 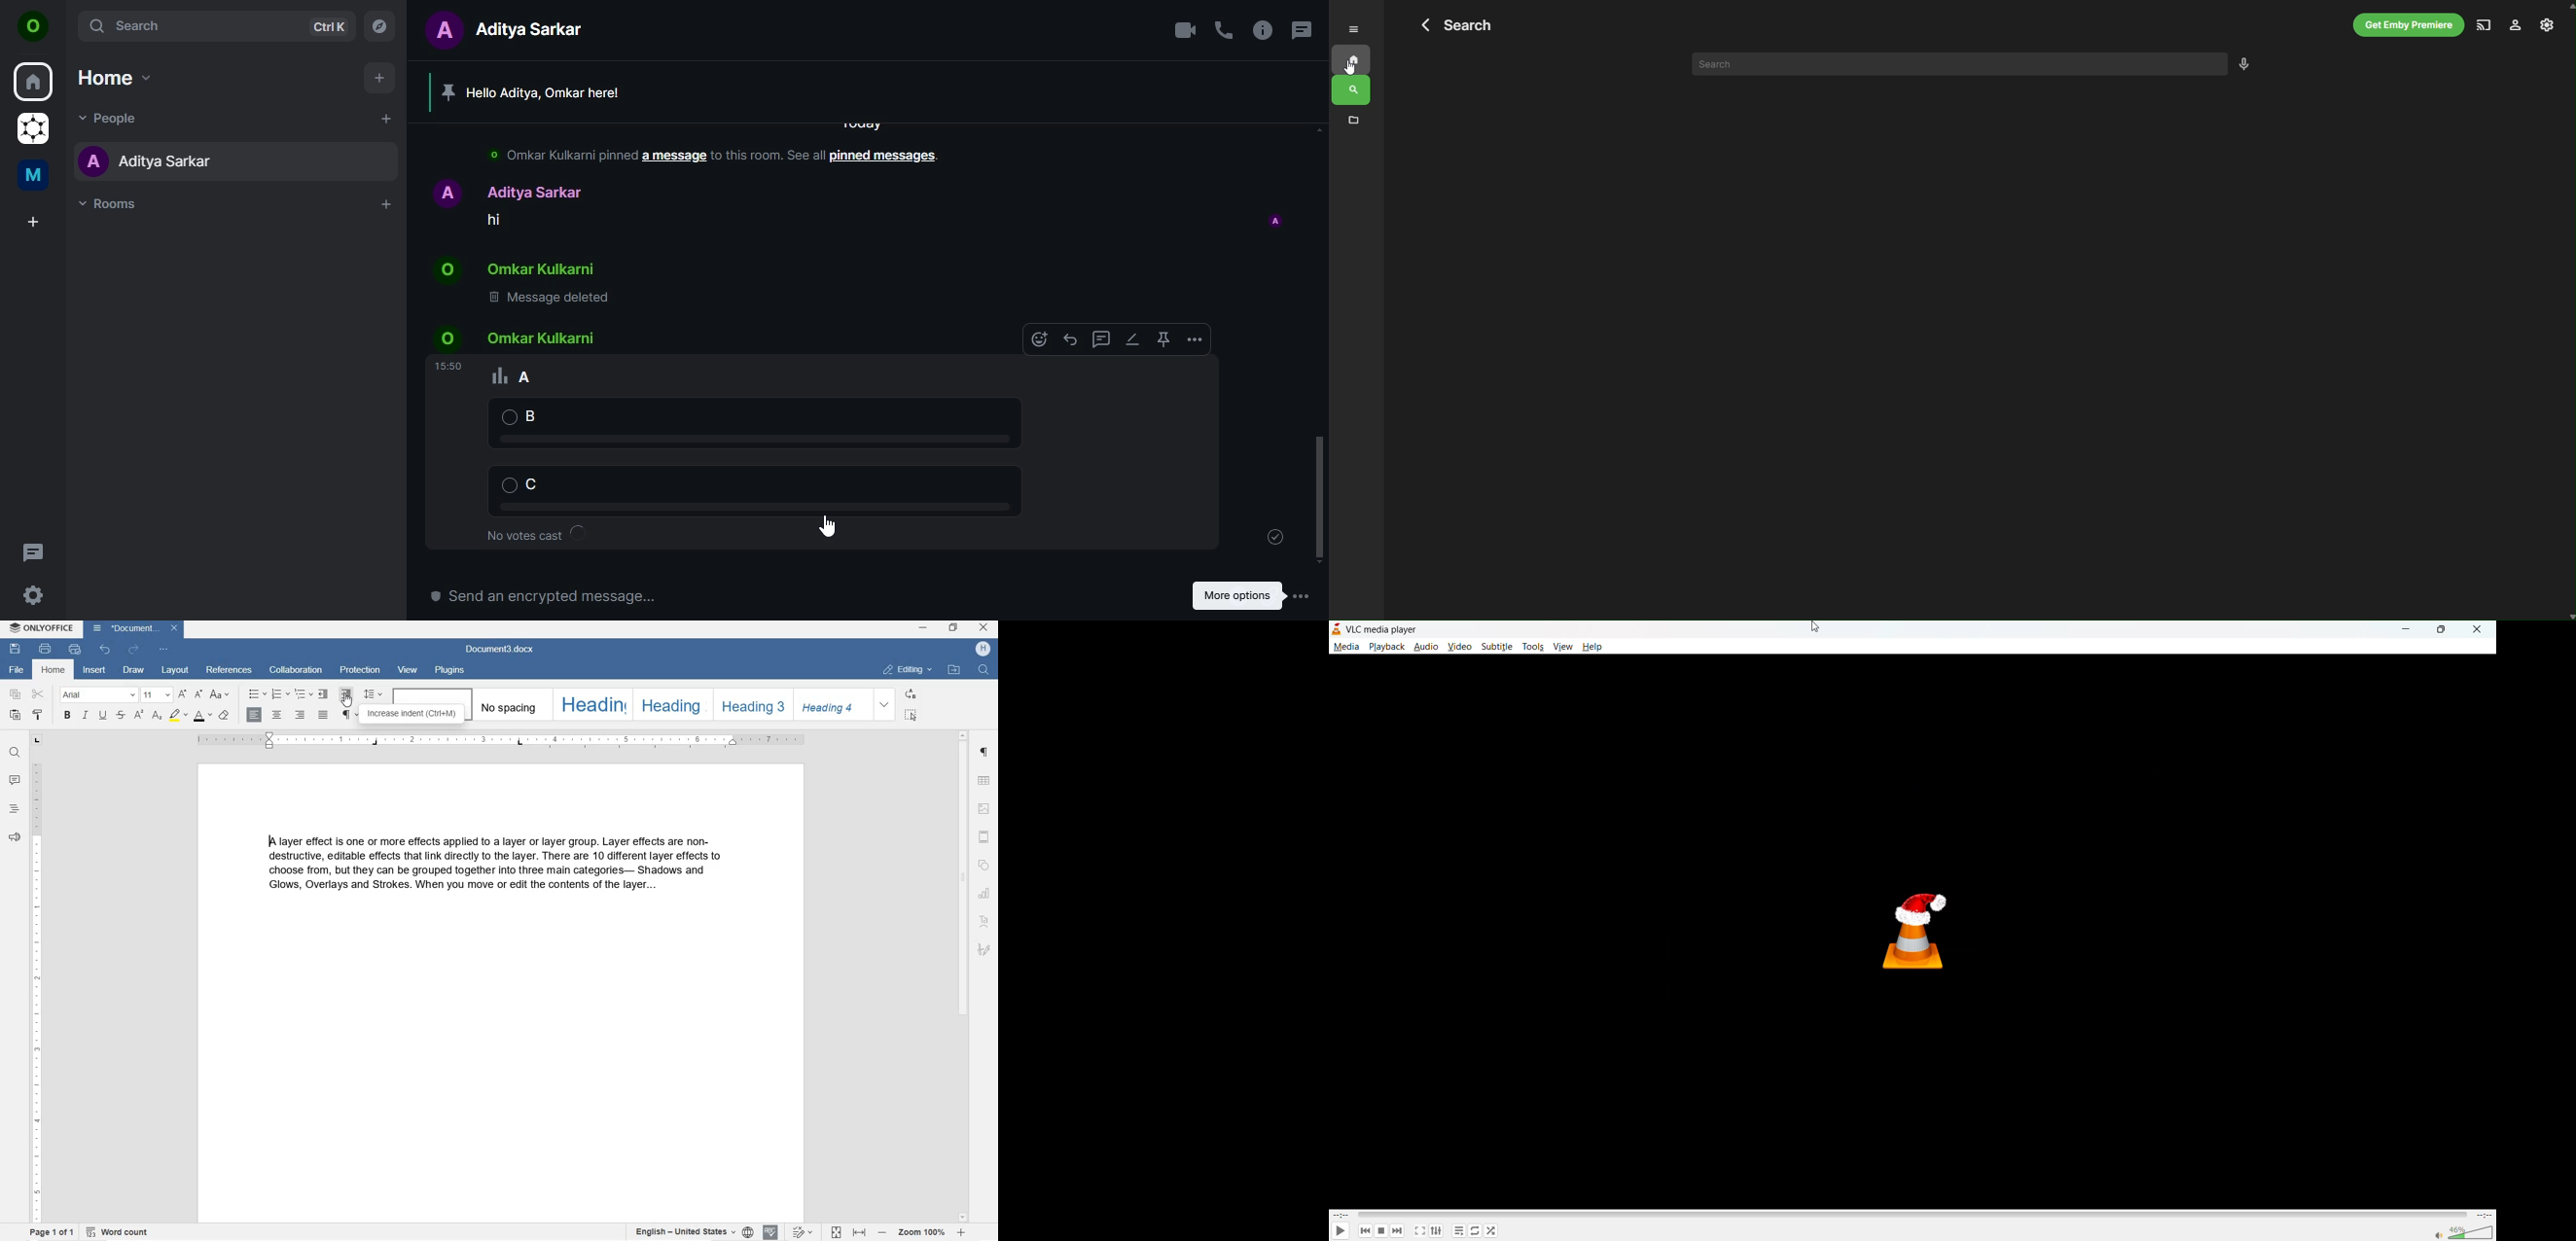 What do you see at coordinates (1364, 1231) in the screenshot?
I see `previous` at bounding box center [1364, 1231].